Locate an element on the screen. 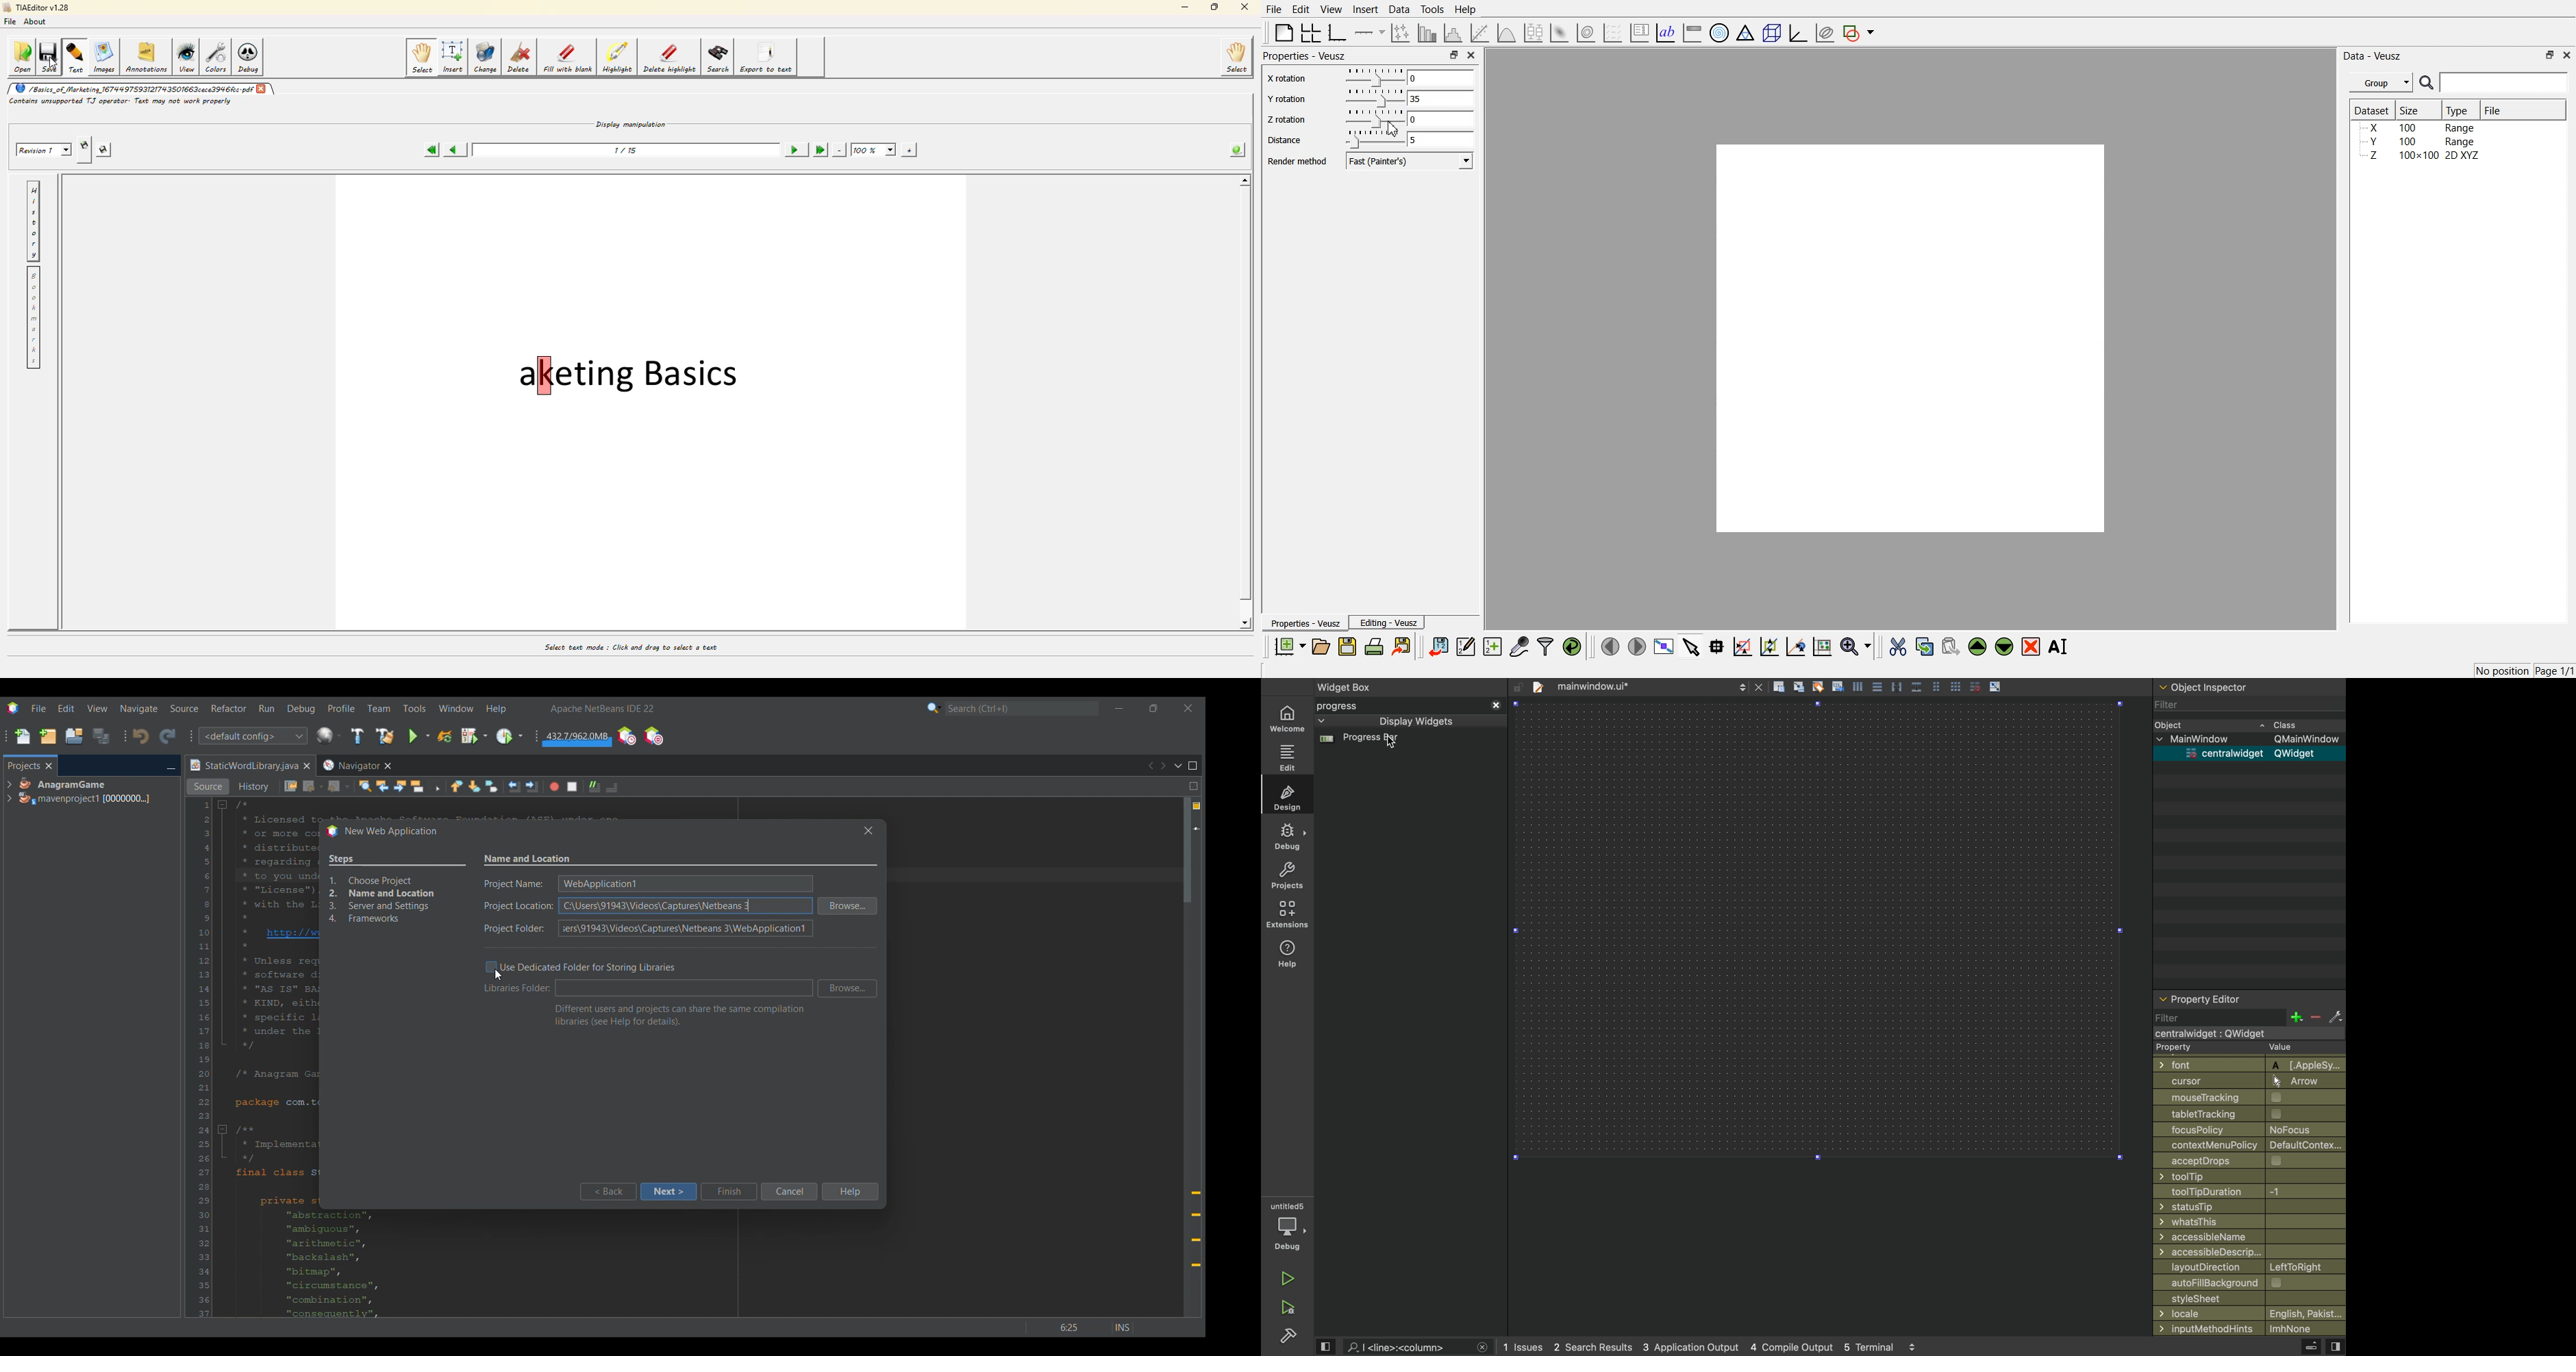  object is located at coordinates (2240, 724).